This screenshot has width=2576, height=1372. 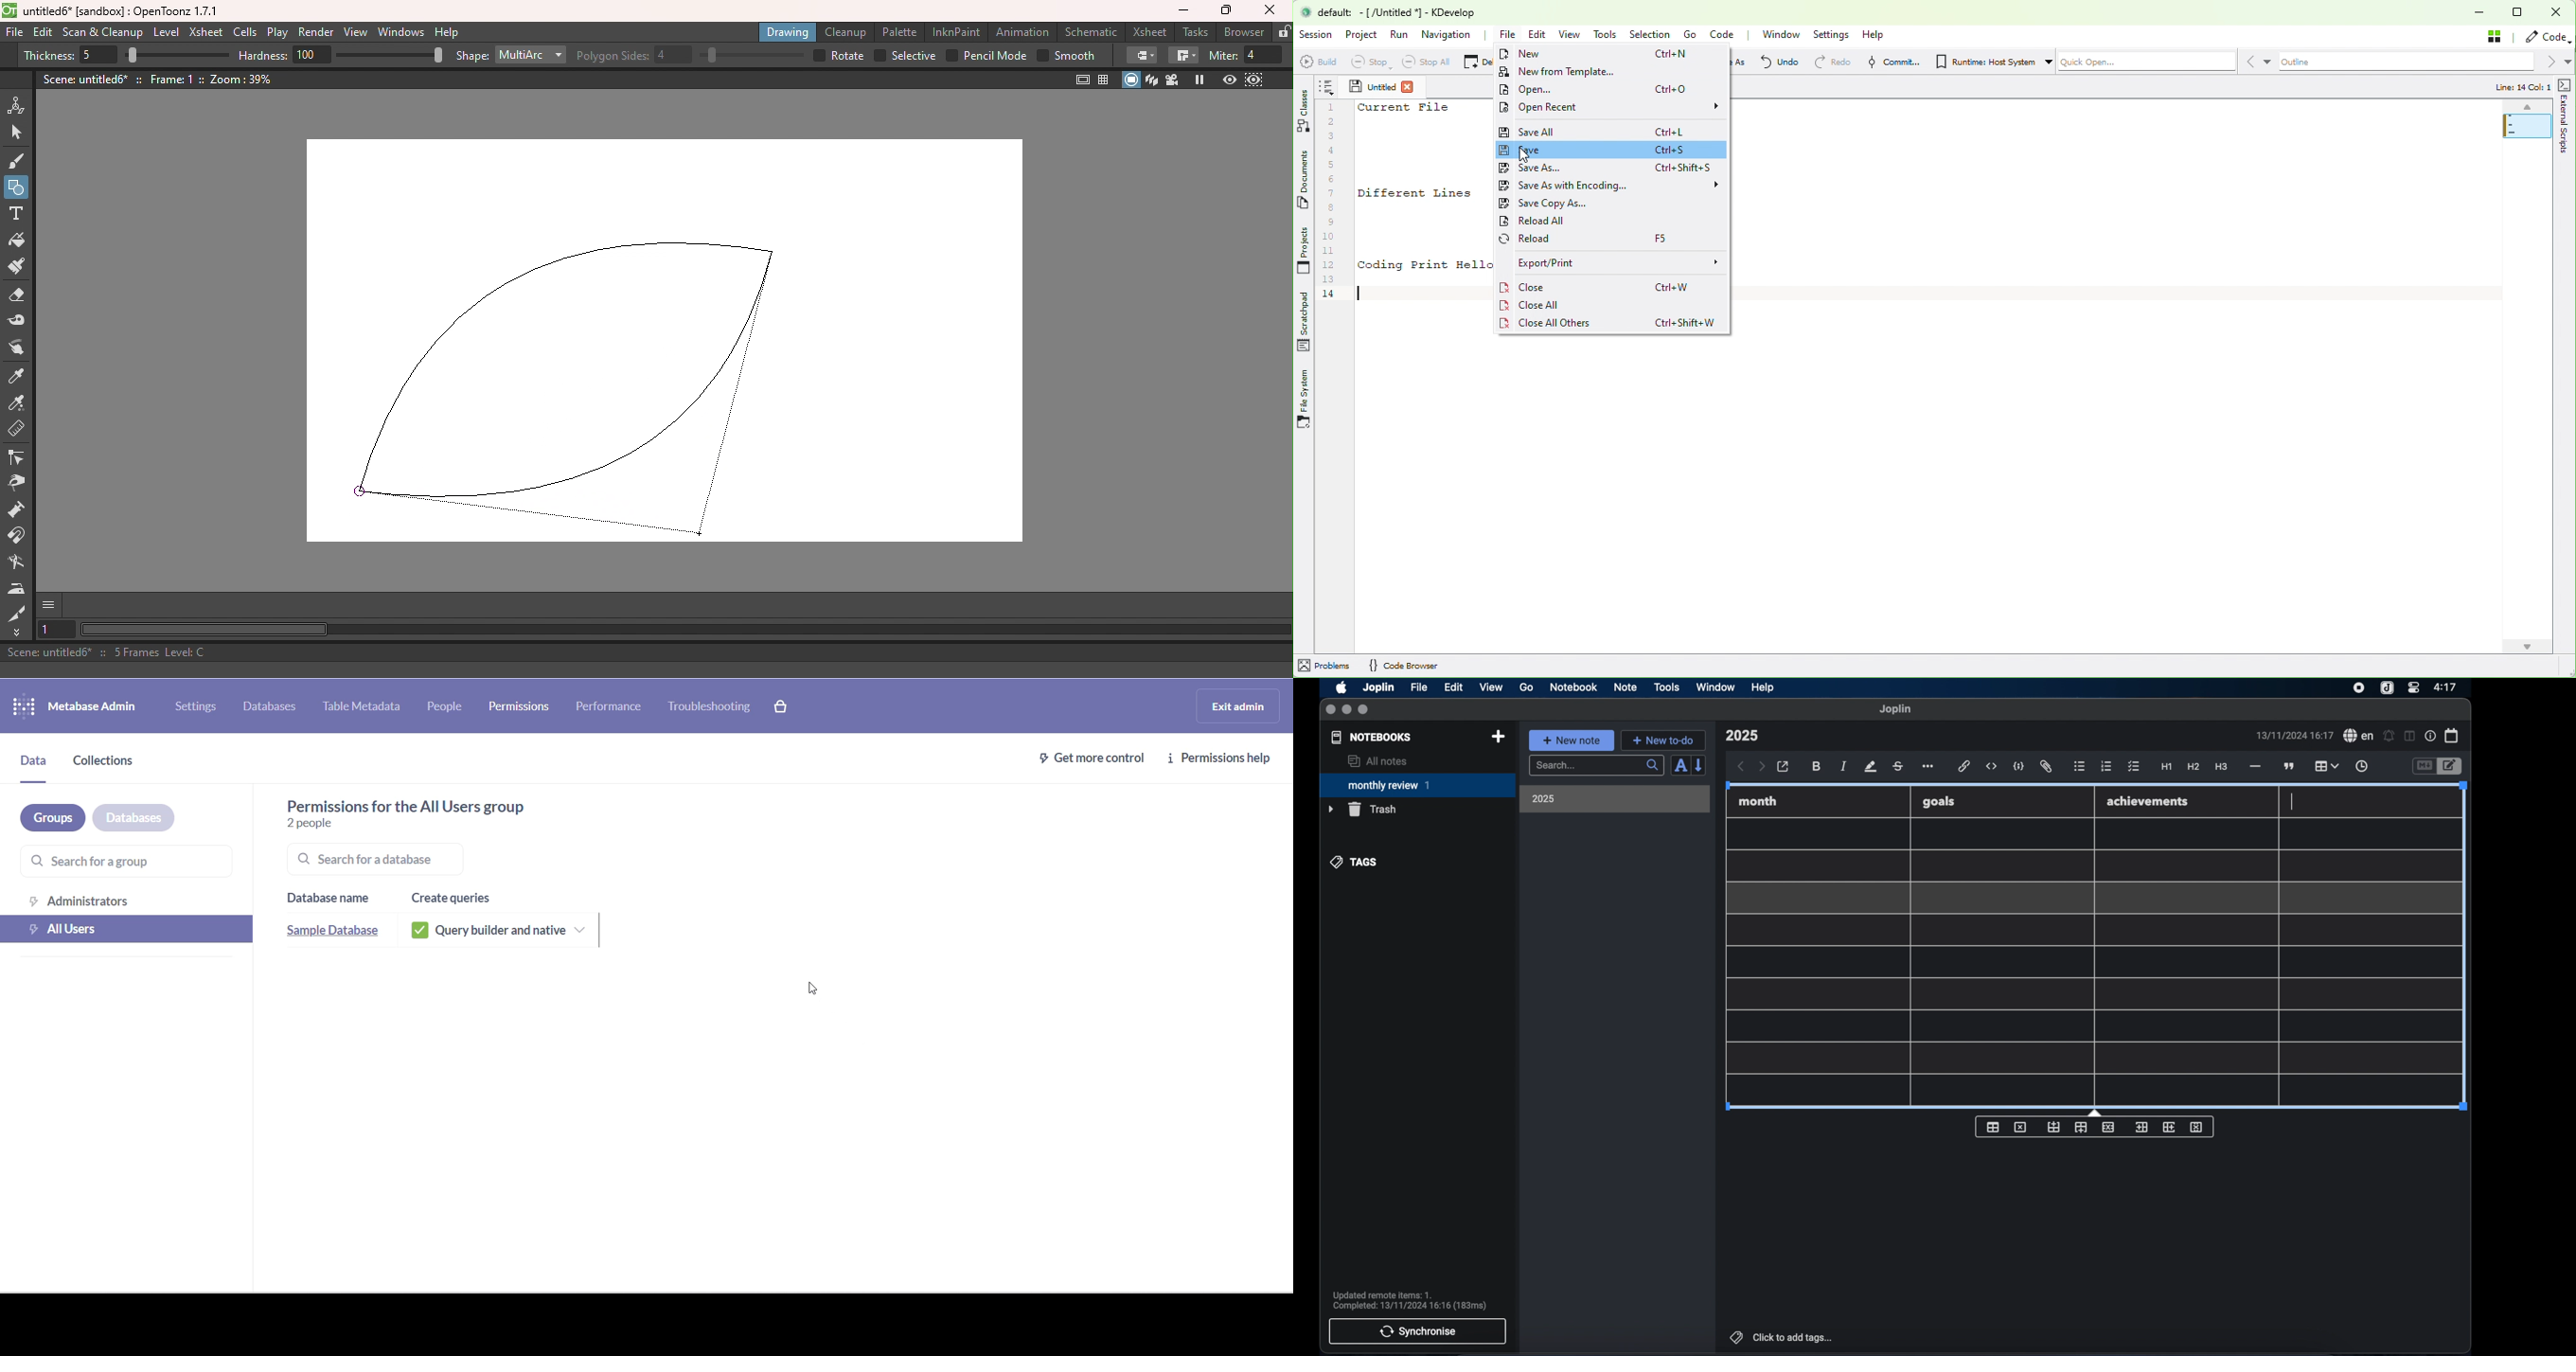 I want to click on Blender tool, so click(x=16, y=563).